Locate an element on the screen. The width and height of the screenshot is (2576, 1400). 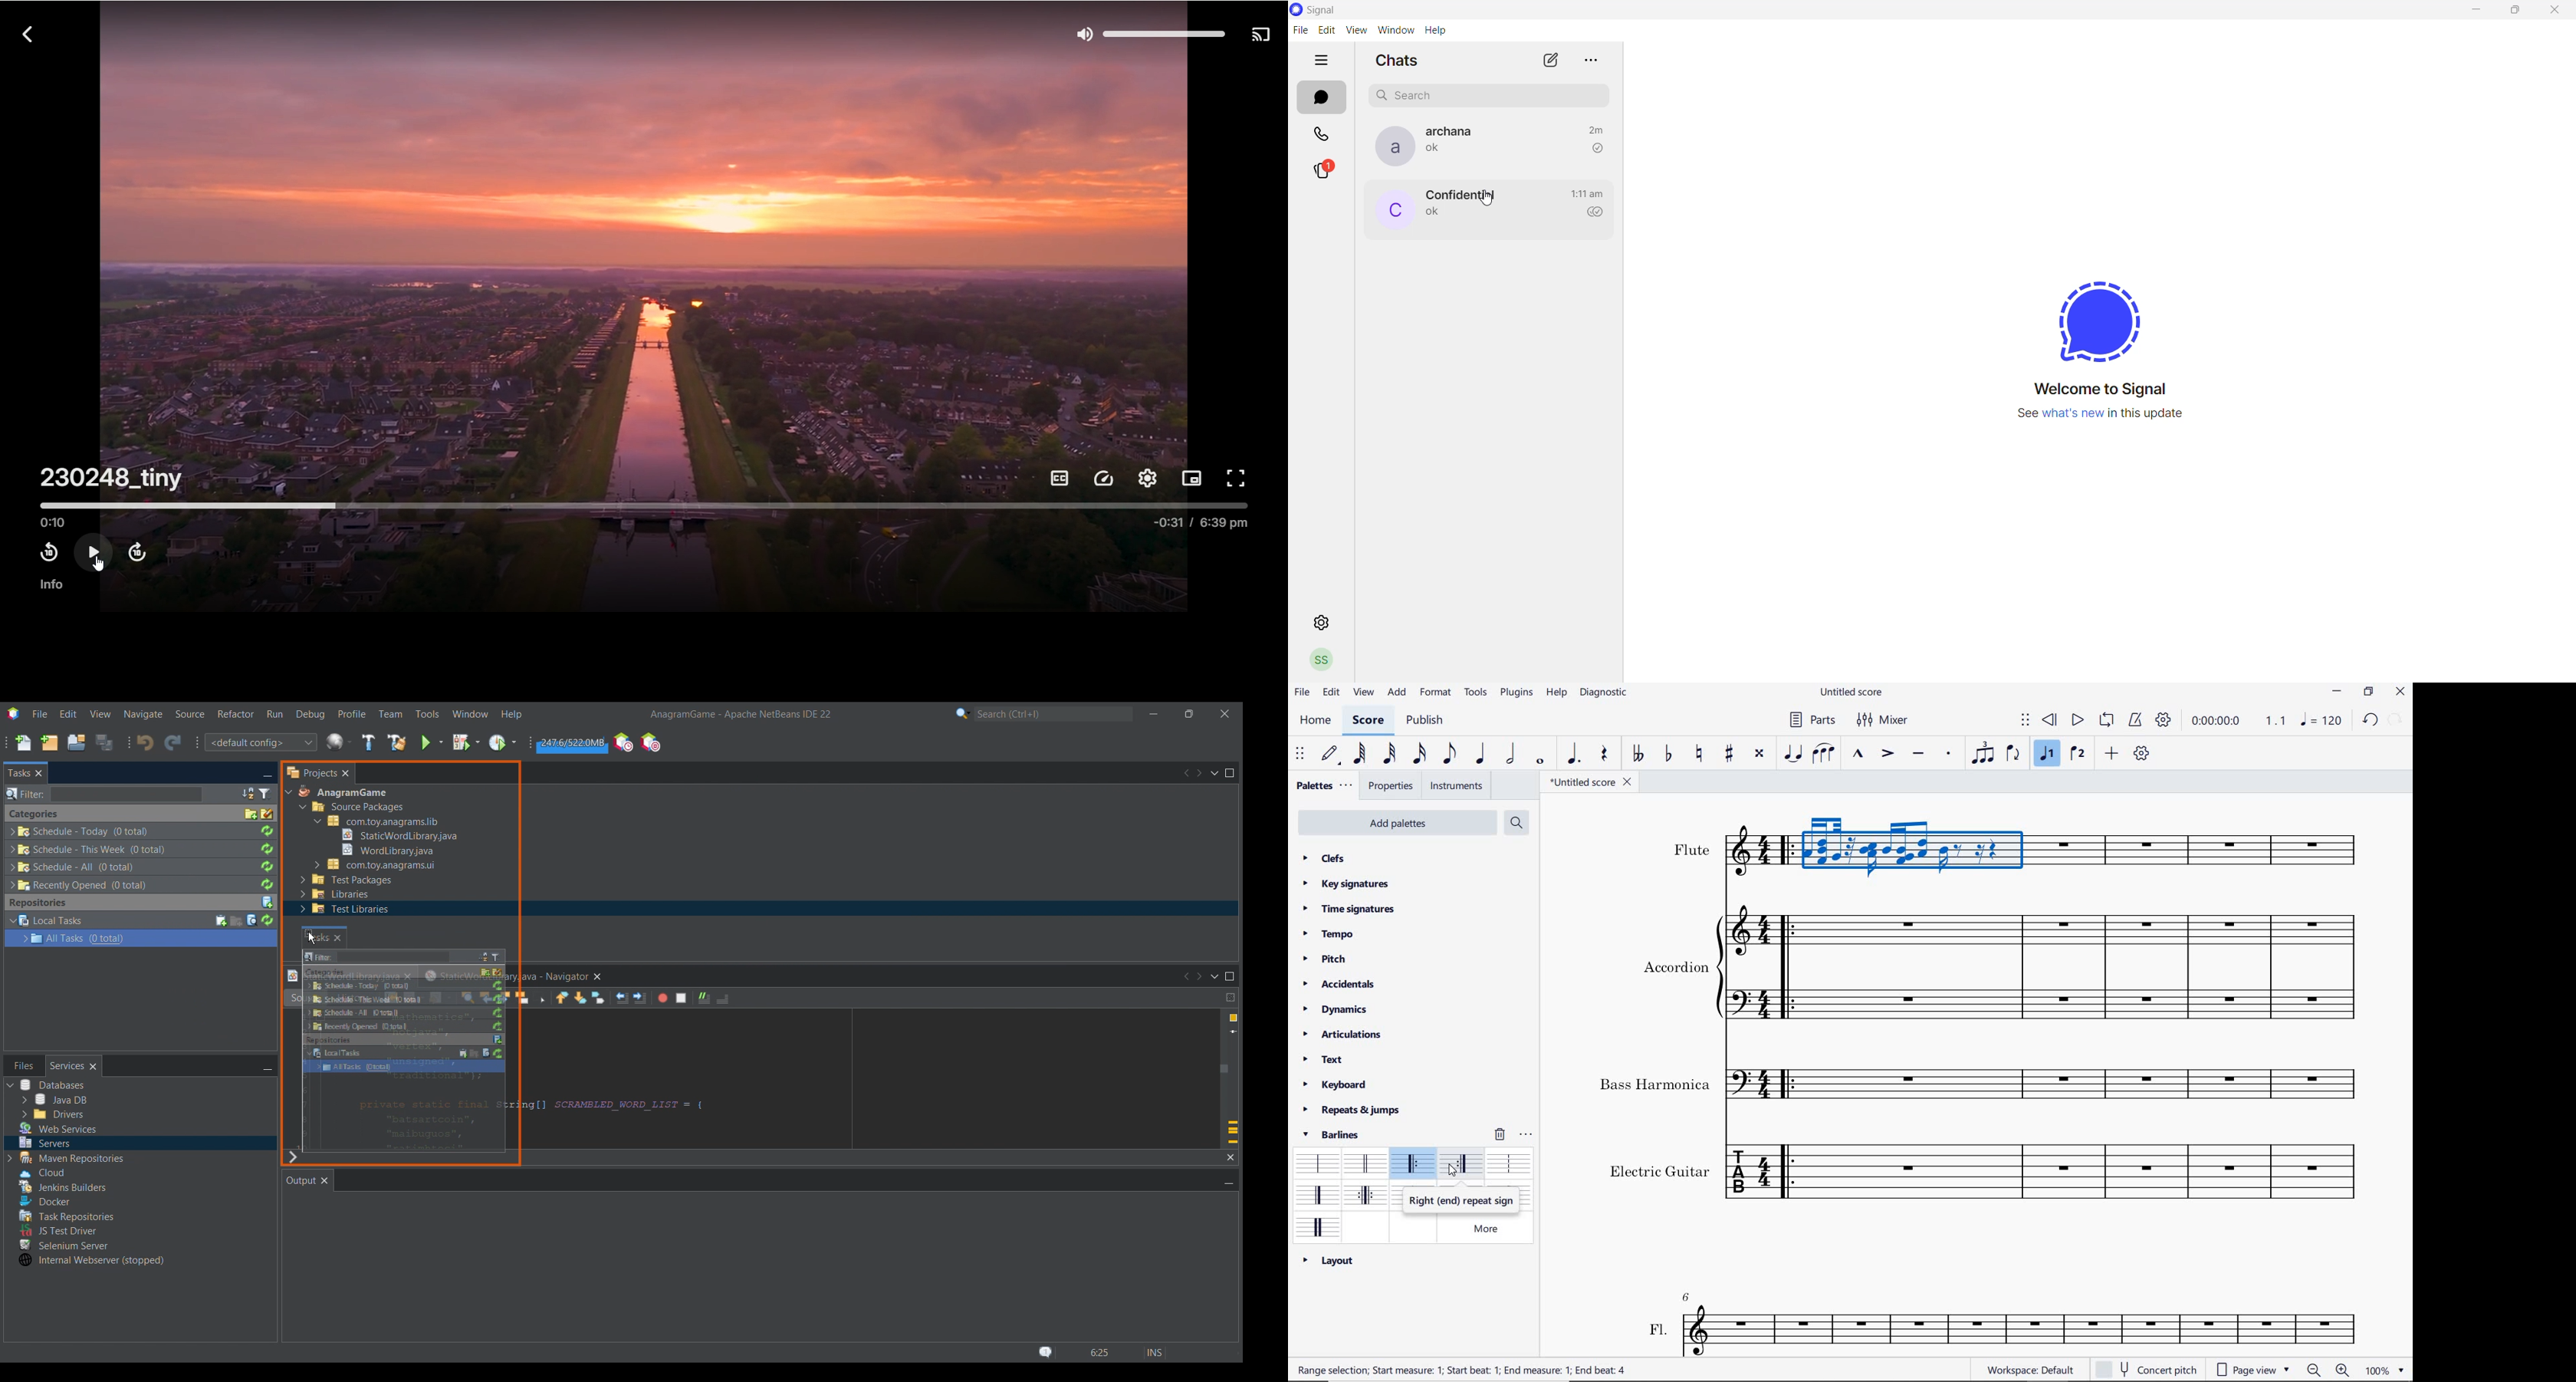
16th note is located at coordinates (1420, 754).